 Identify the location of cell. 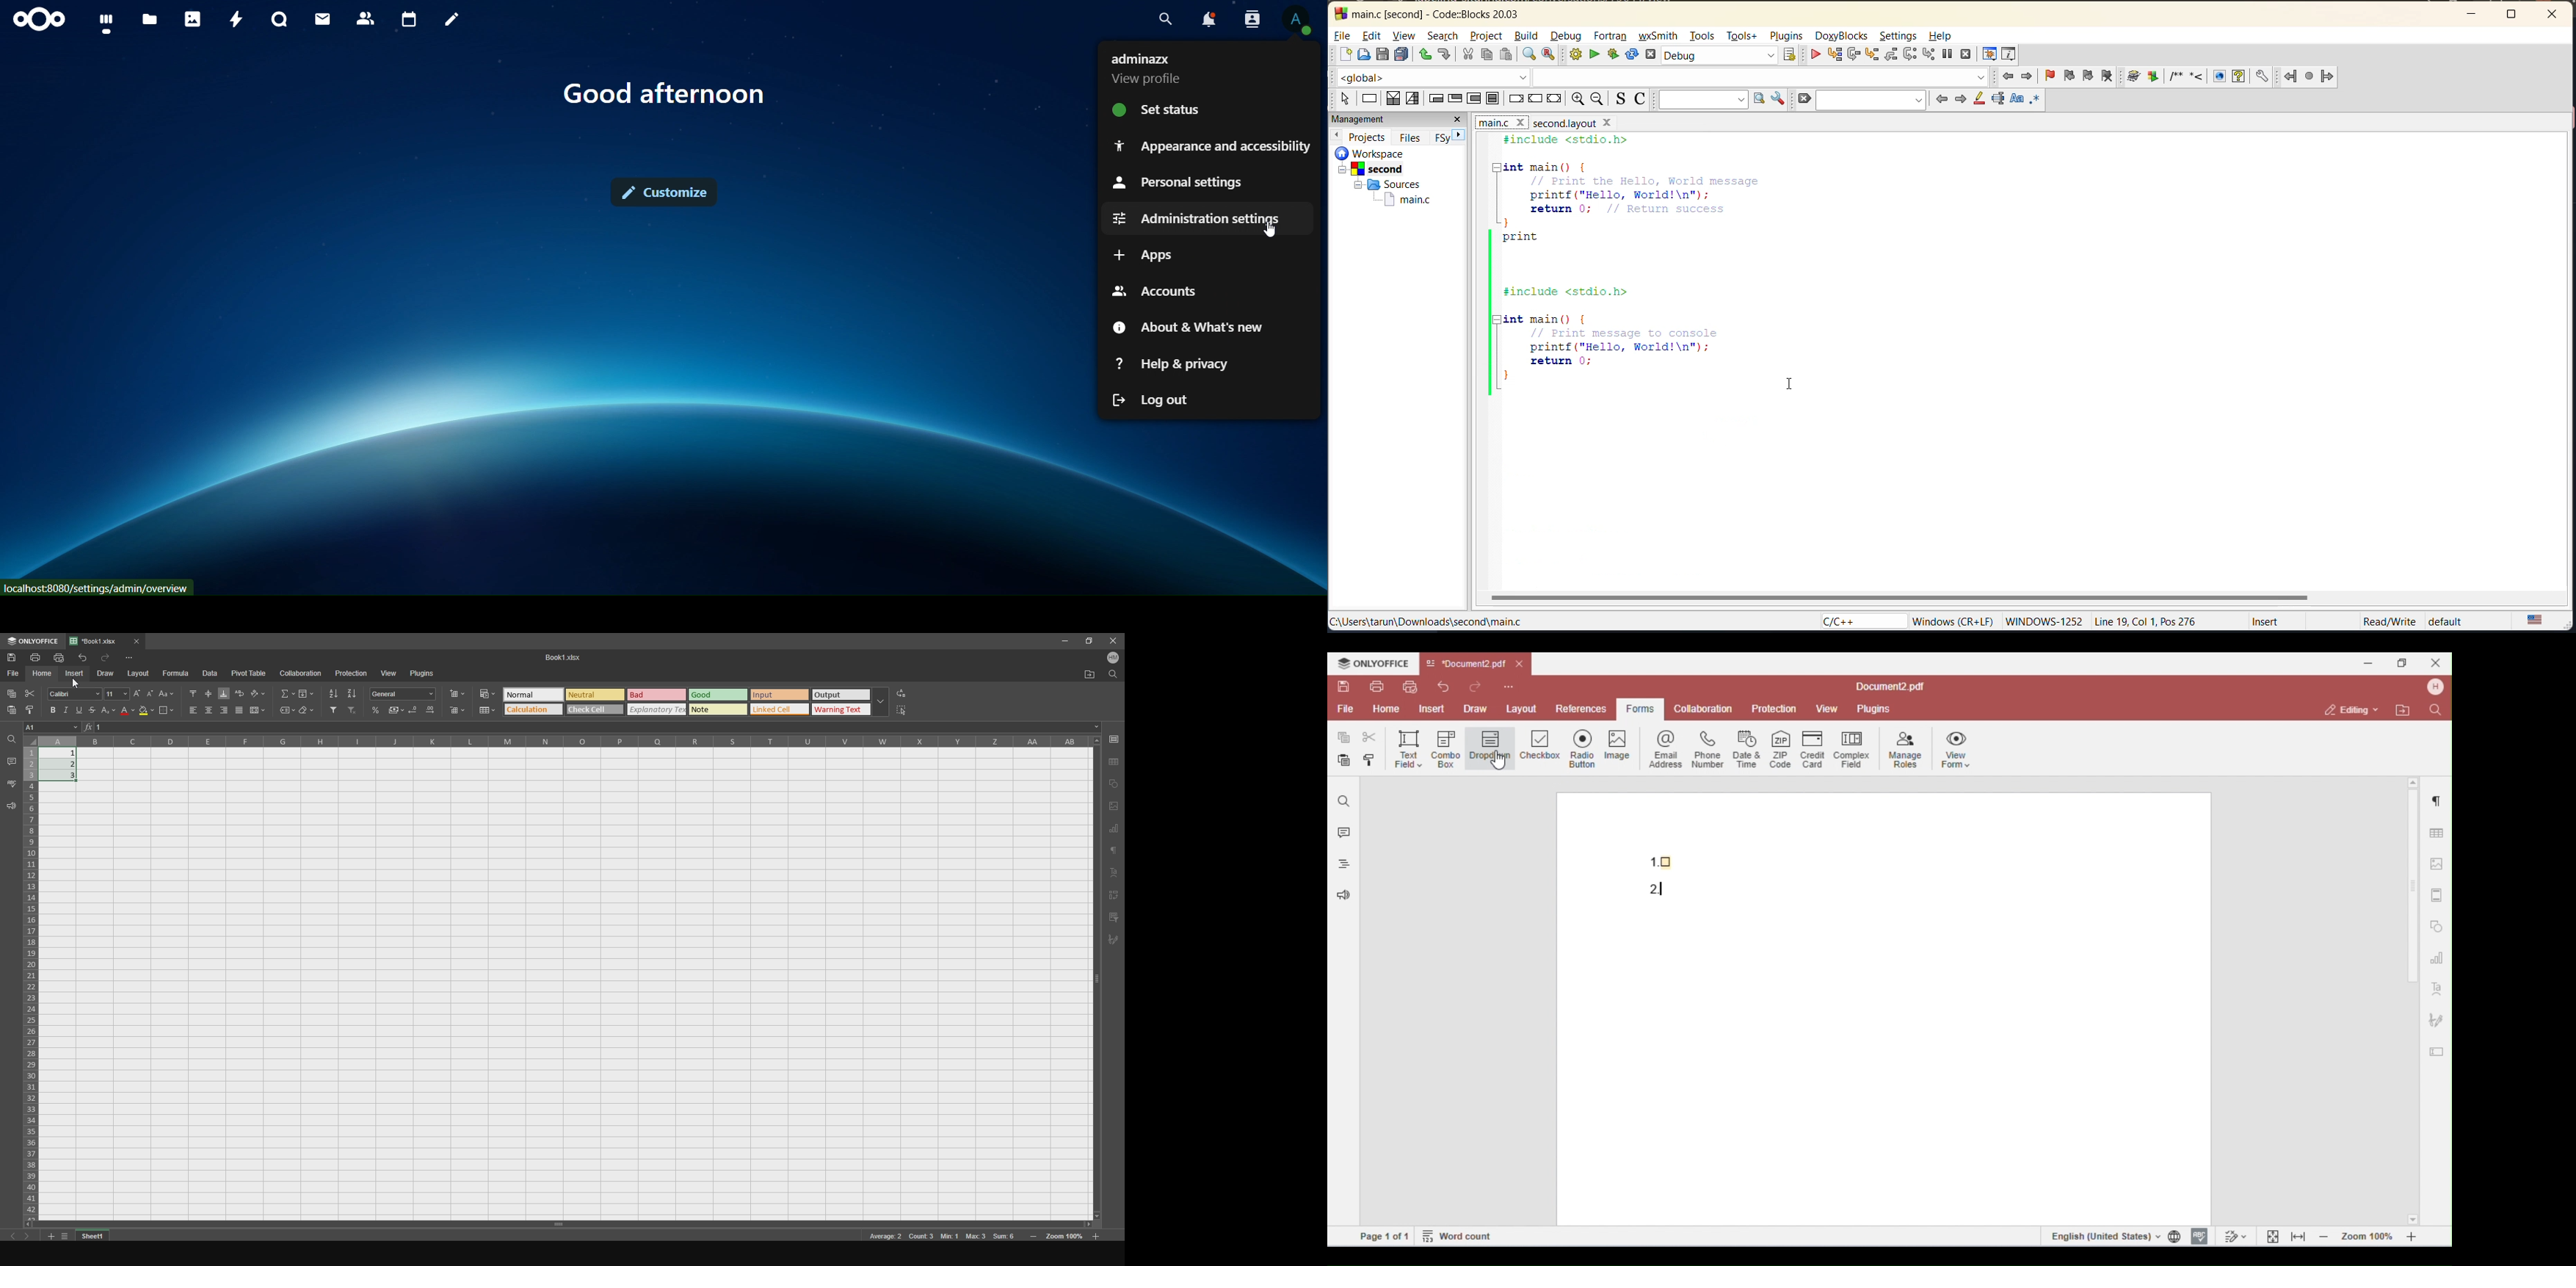
(53, 727).